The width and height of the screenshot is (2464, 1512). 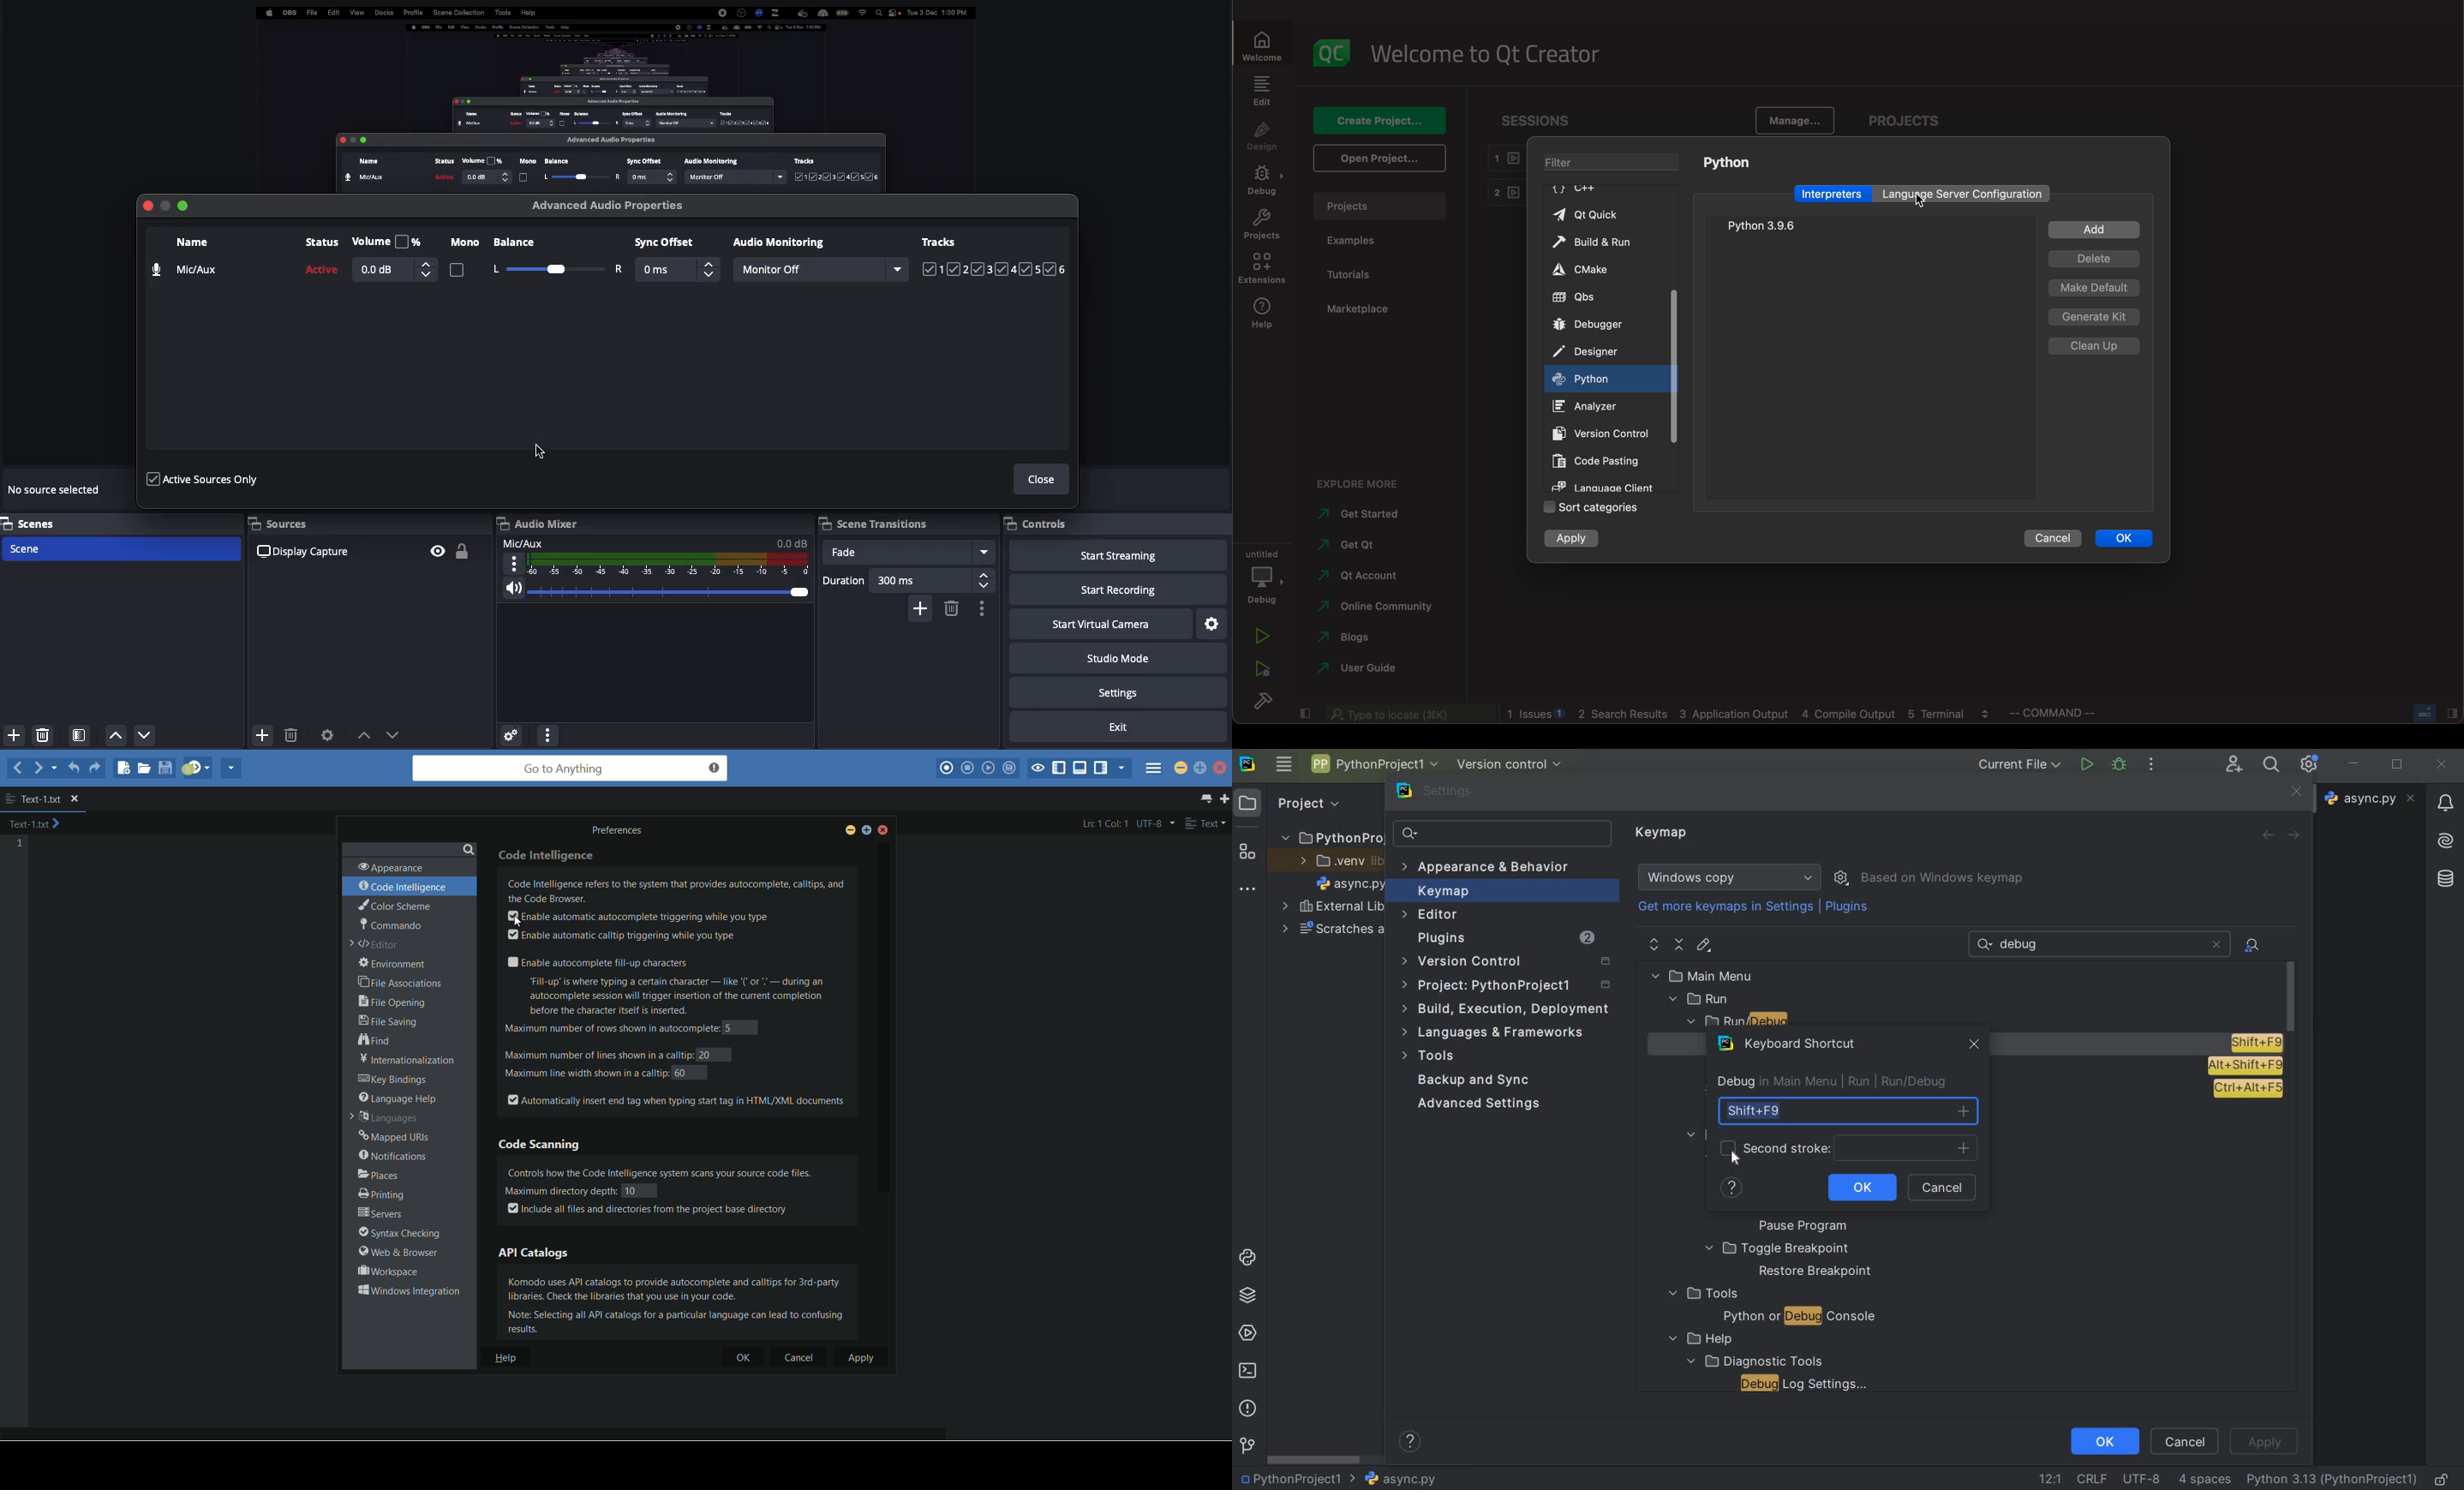 What do you see at coordinates (119, 728) in the screenshot?
I see `move up` at bounding box center [119, 728].